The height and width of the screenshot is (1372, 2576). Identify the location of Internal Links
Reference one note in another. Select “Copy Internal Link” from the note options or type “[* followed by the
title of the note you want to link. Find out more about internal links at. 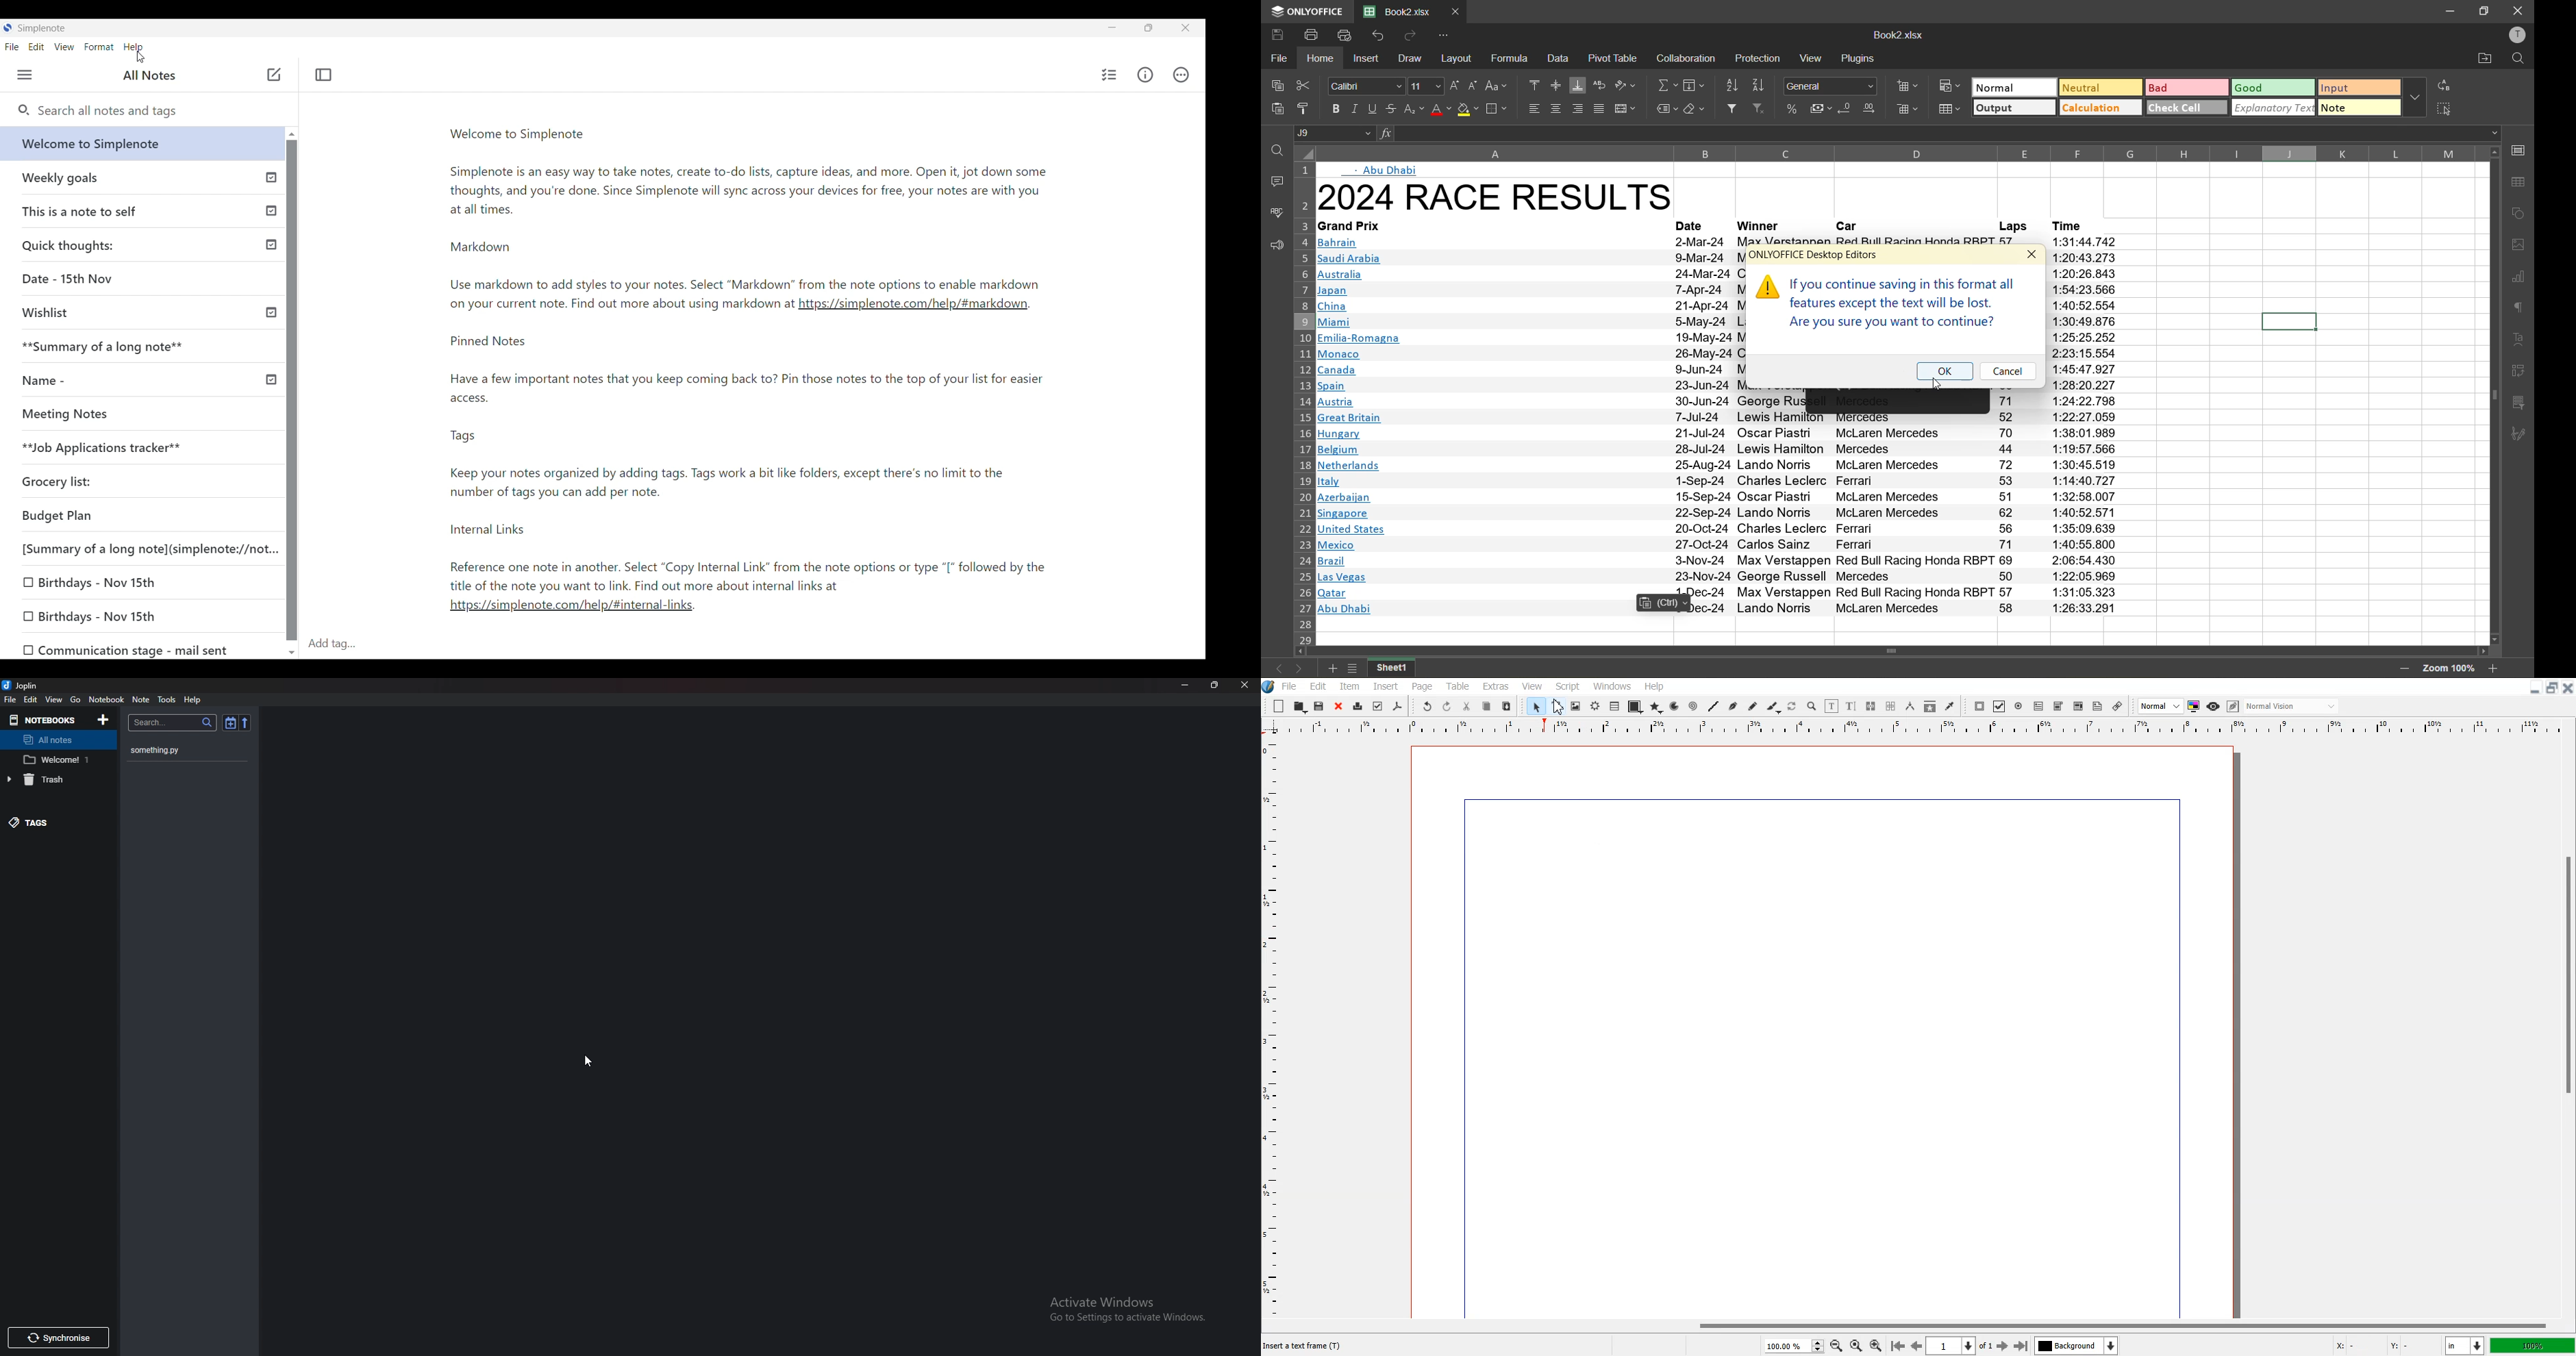
(751, 554).